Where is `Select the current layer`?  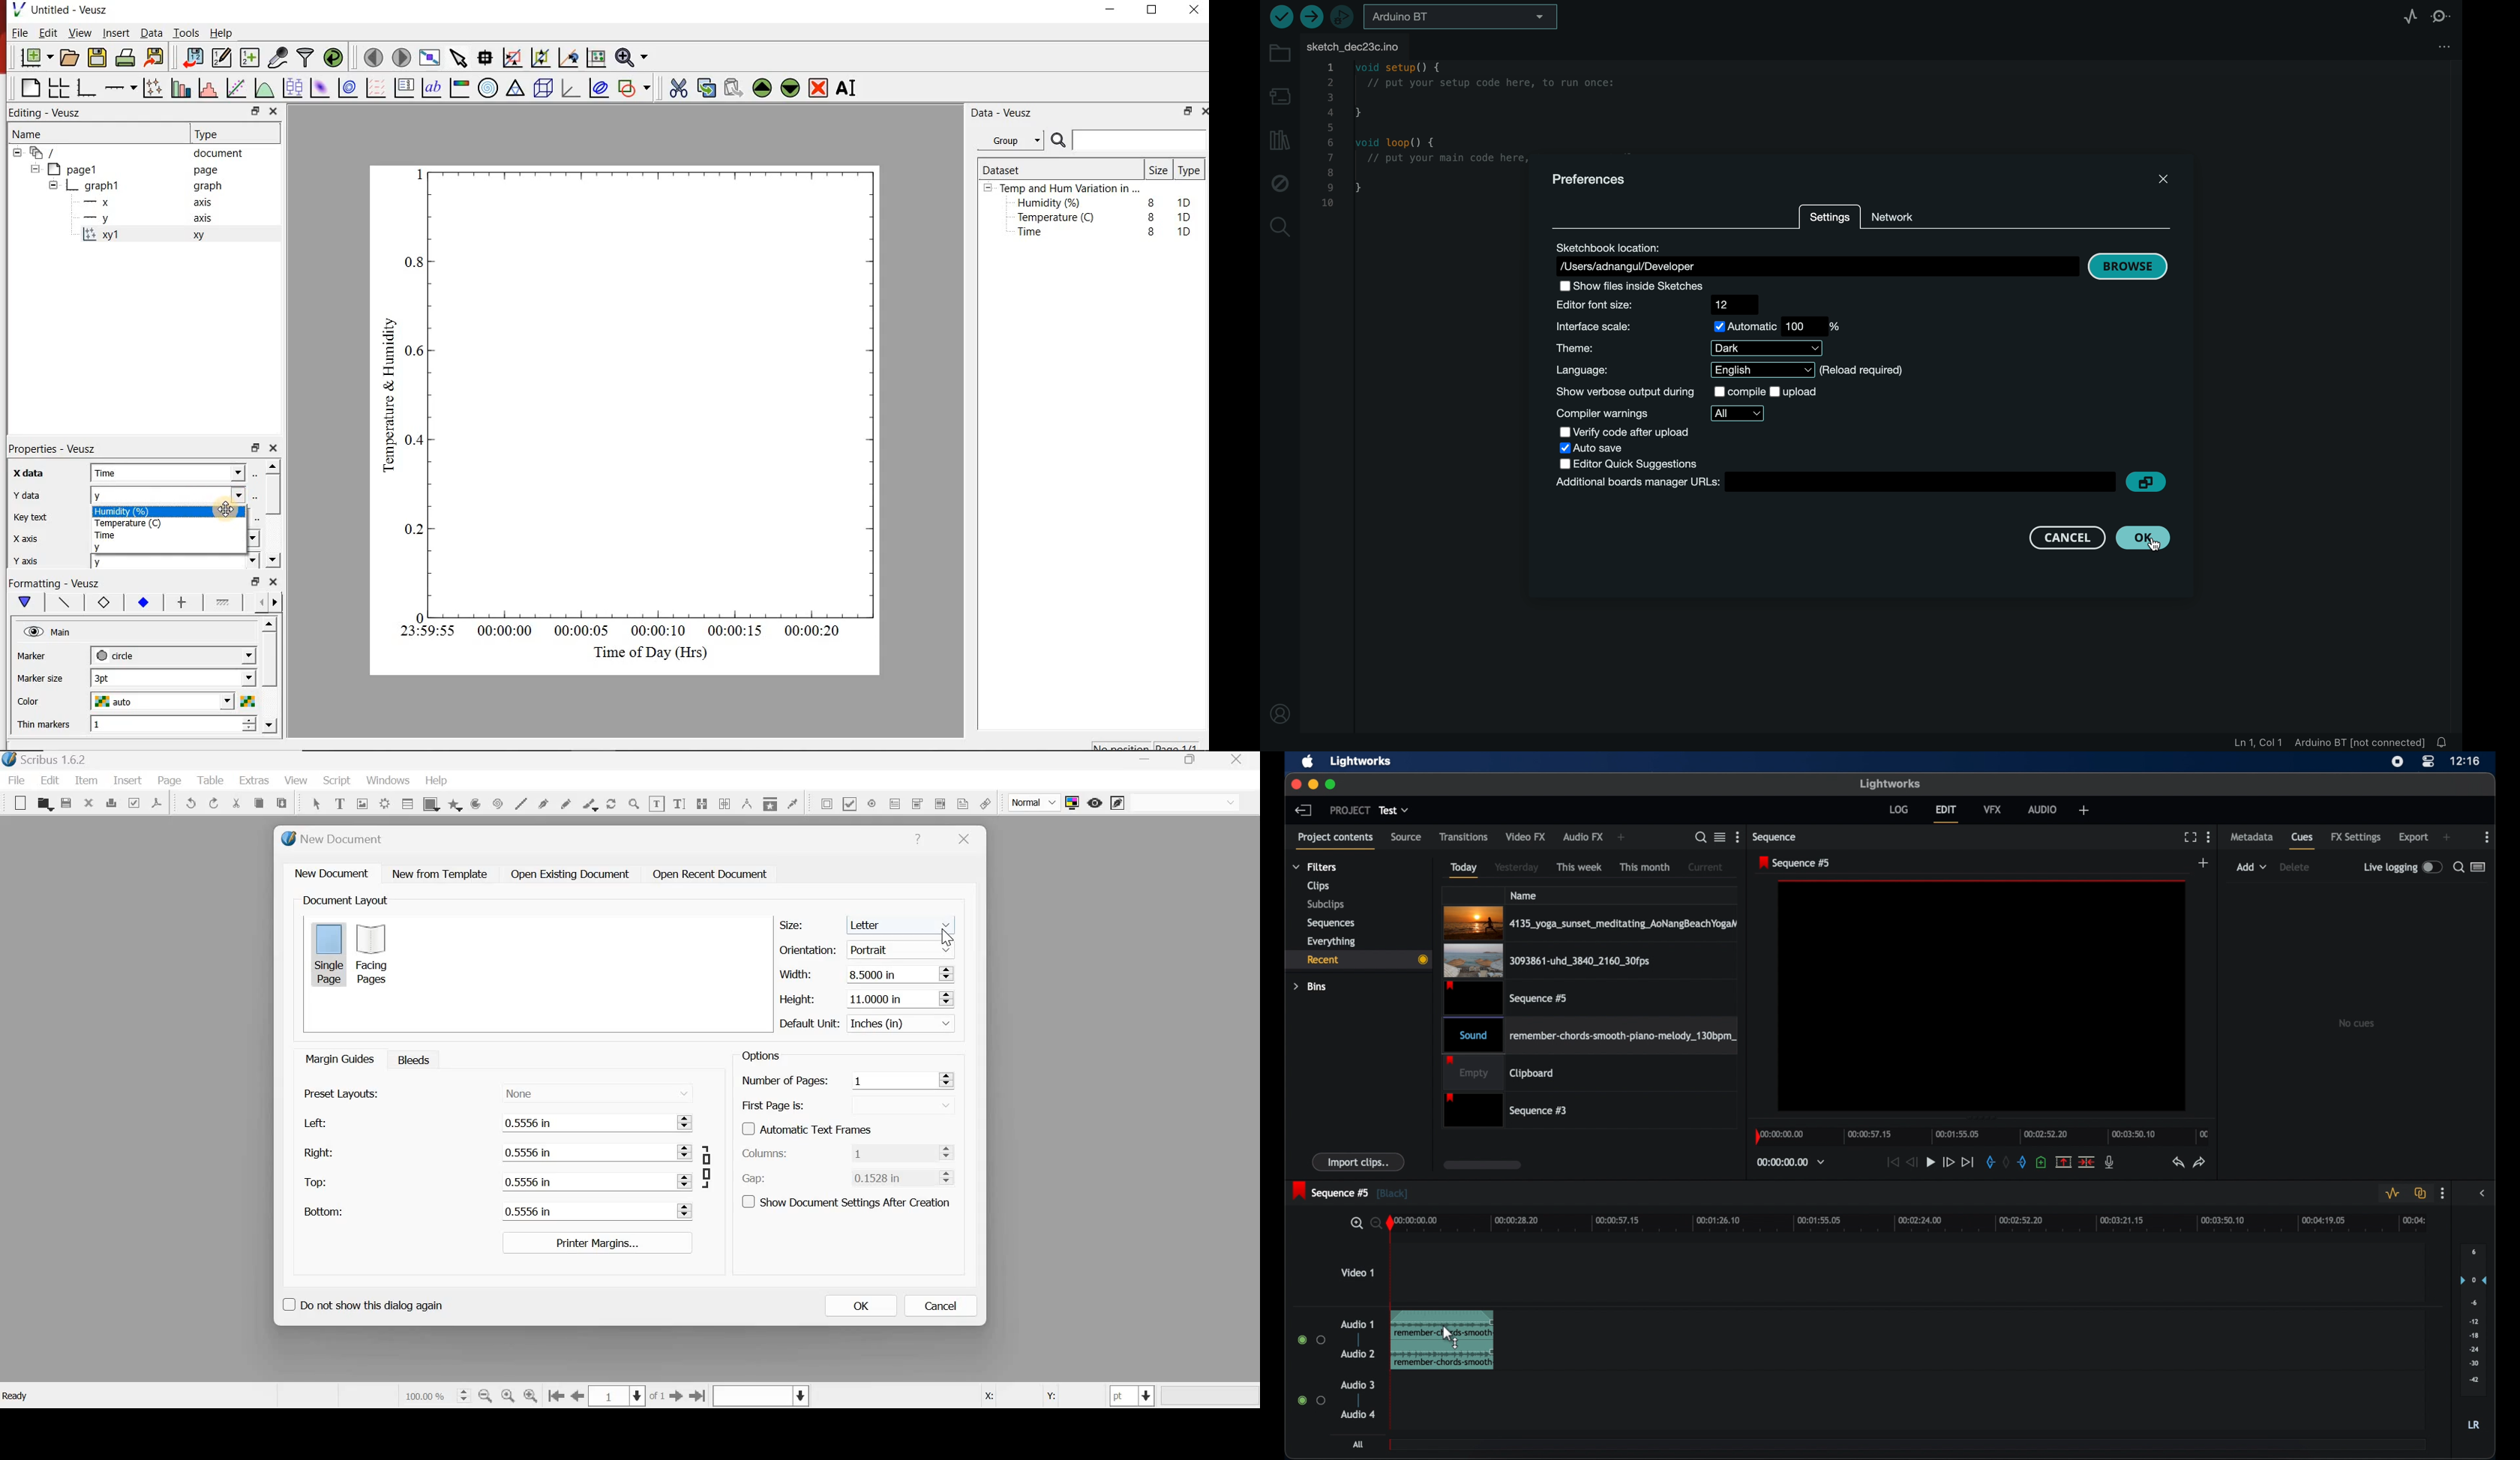 Select the current layer is located at coordinates (759, 1397).